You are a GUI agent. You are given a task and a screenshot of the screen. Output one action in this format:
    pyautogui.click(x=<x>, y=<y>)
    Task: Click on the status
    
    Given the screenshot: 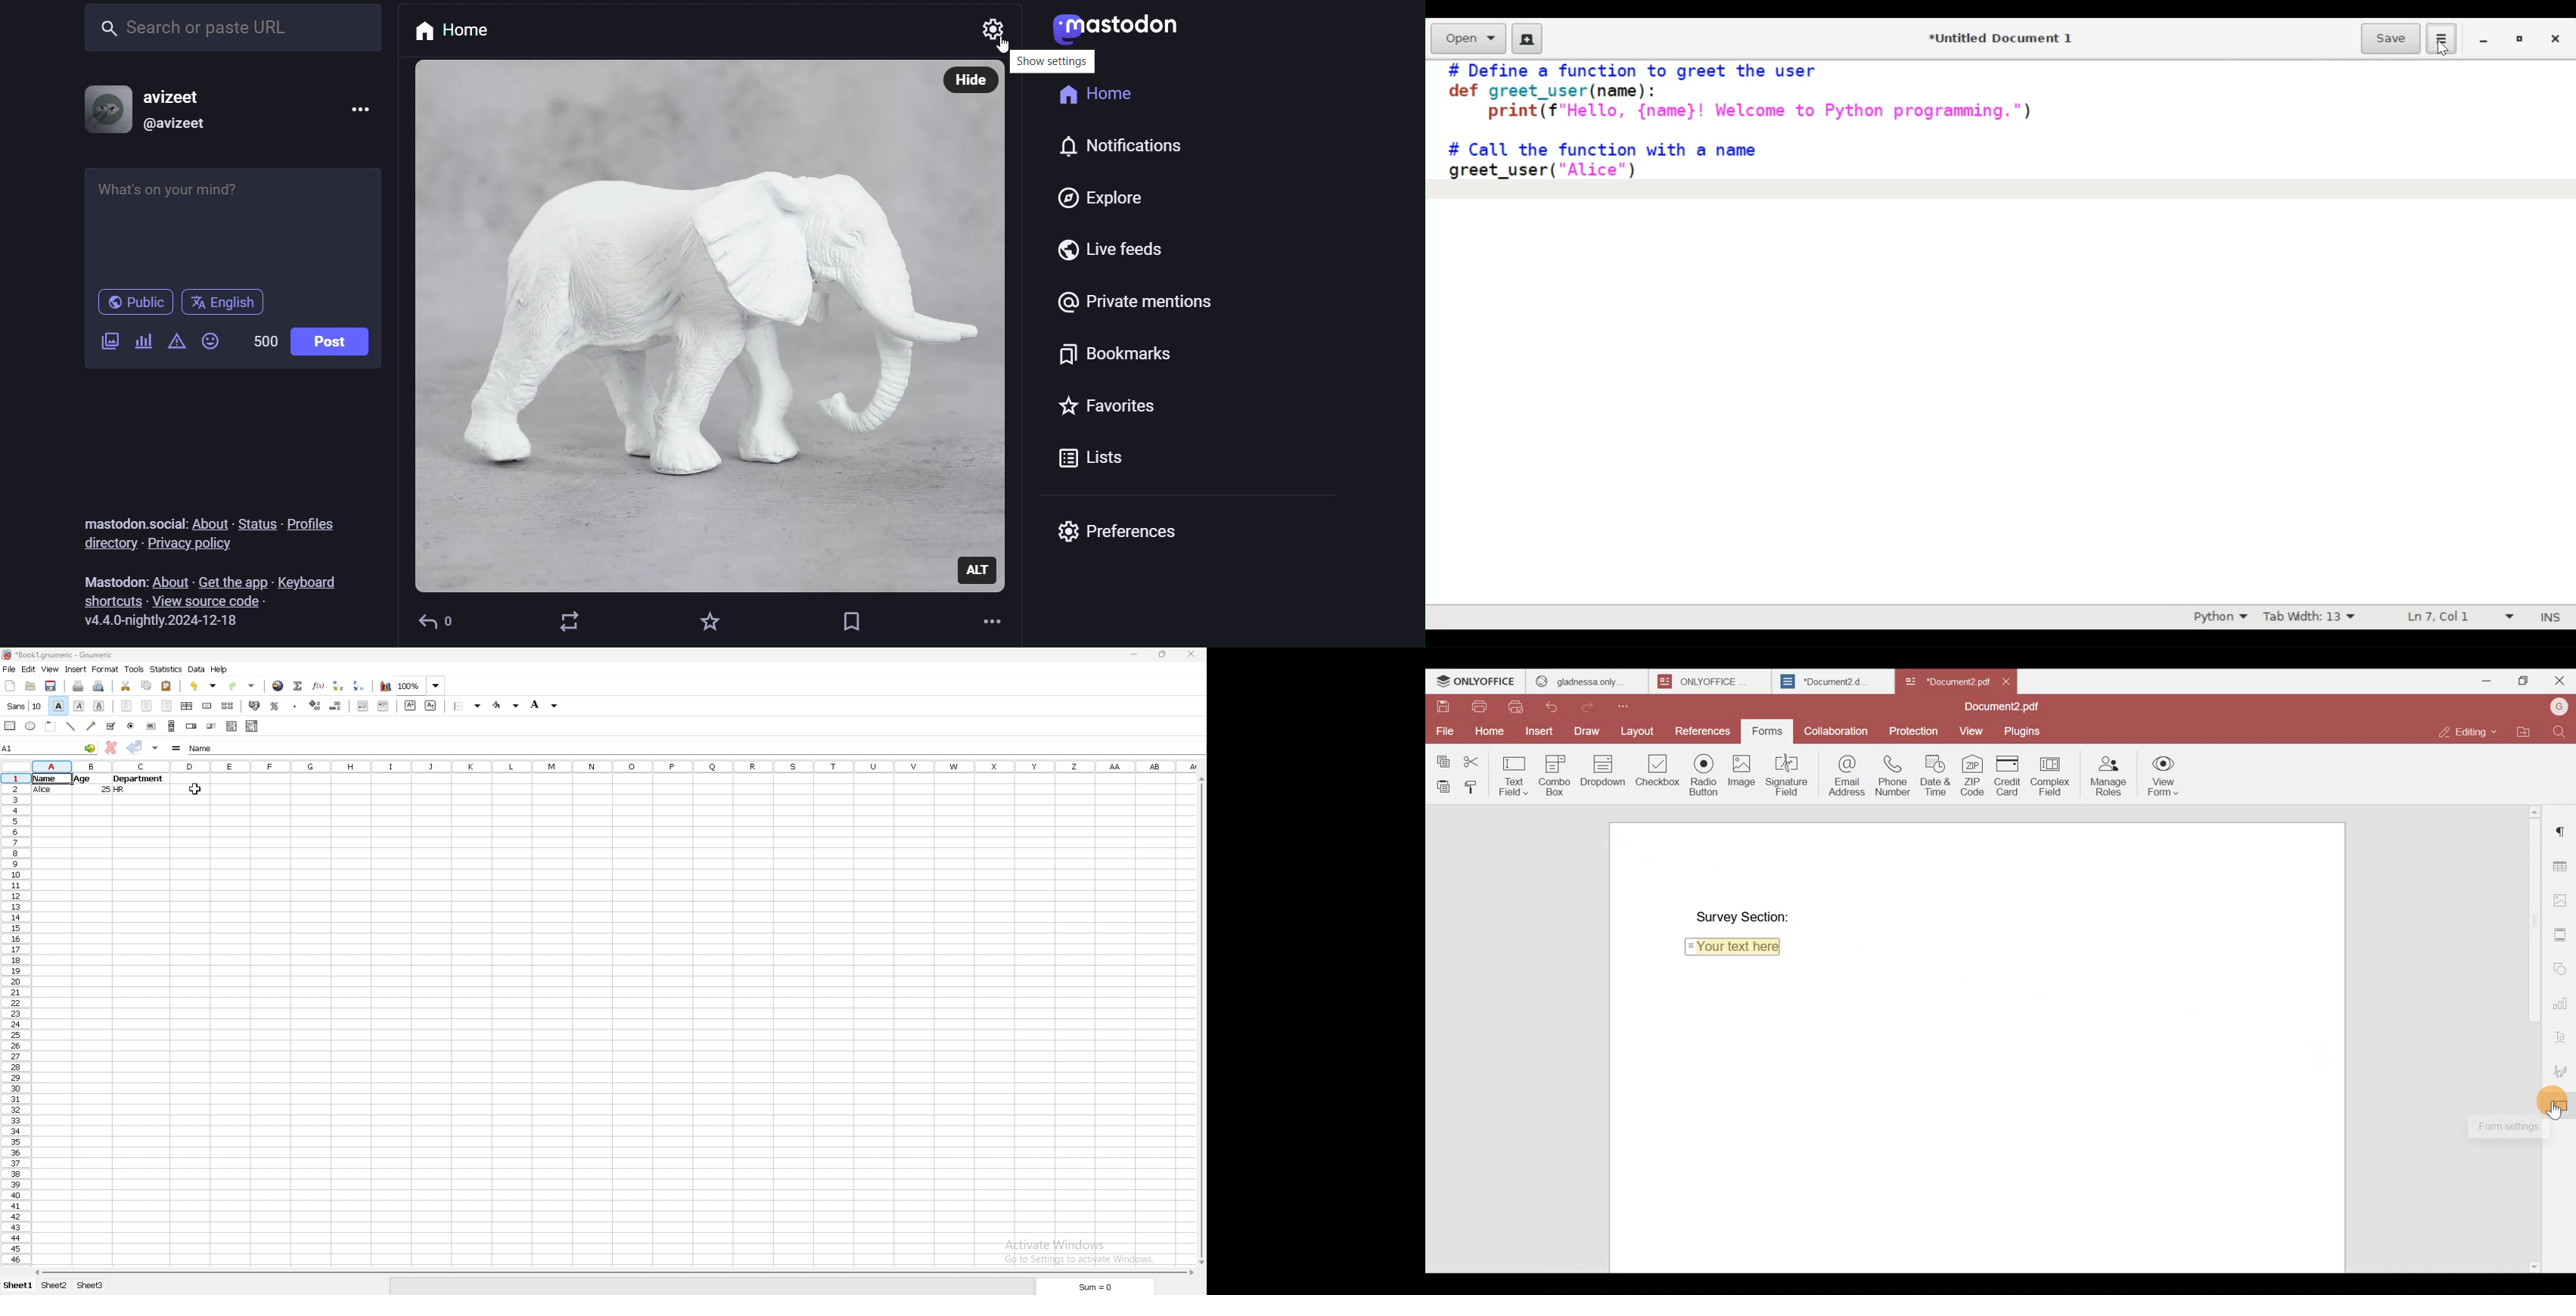 What is the action you would take?
    pyautogui.click(x=258, y=523)
    